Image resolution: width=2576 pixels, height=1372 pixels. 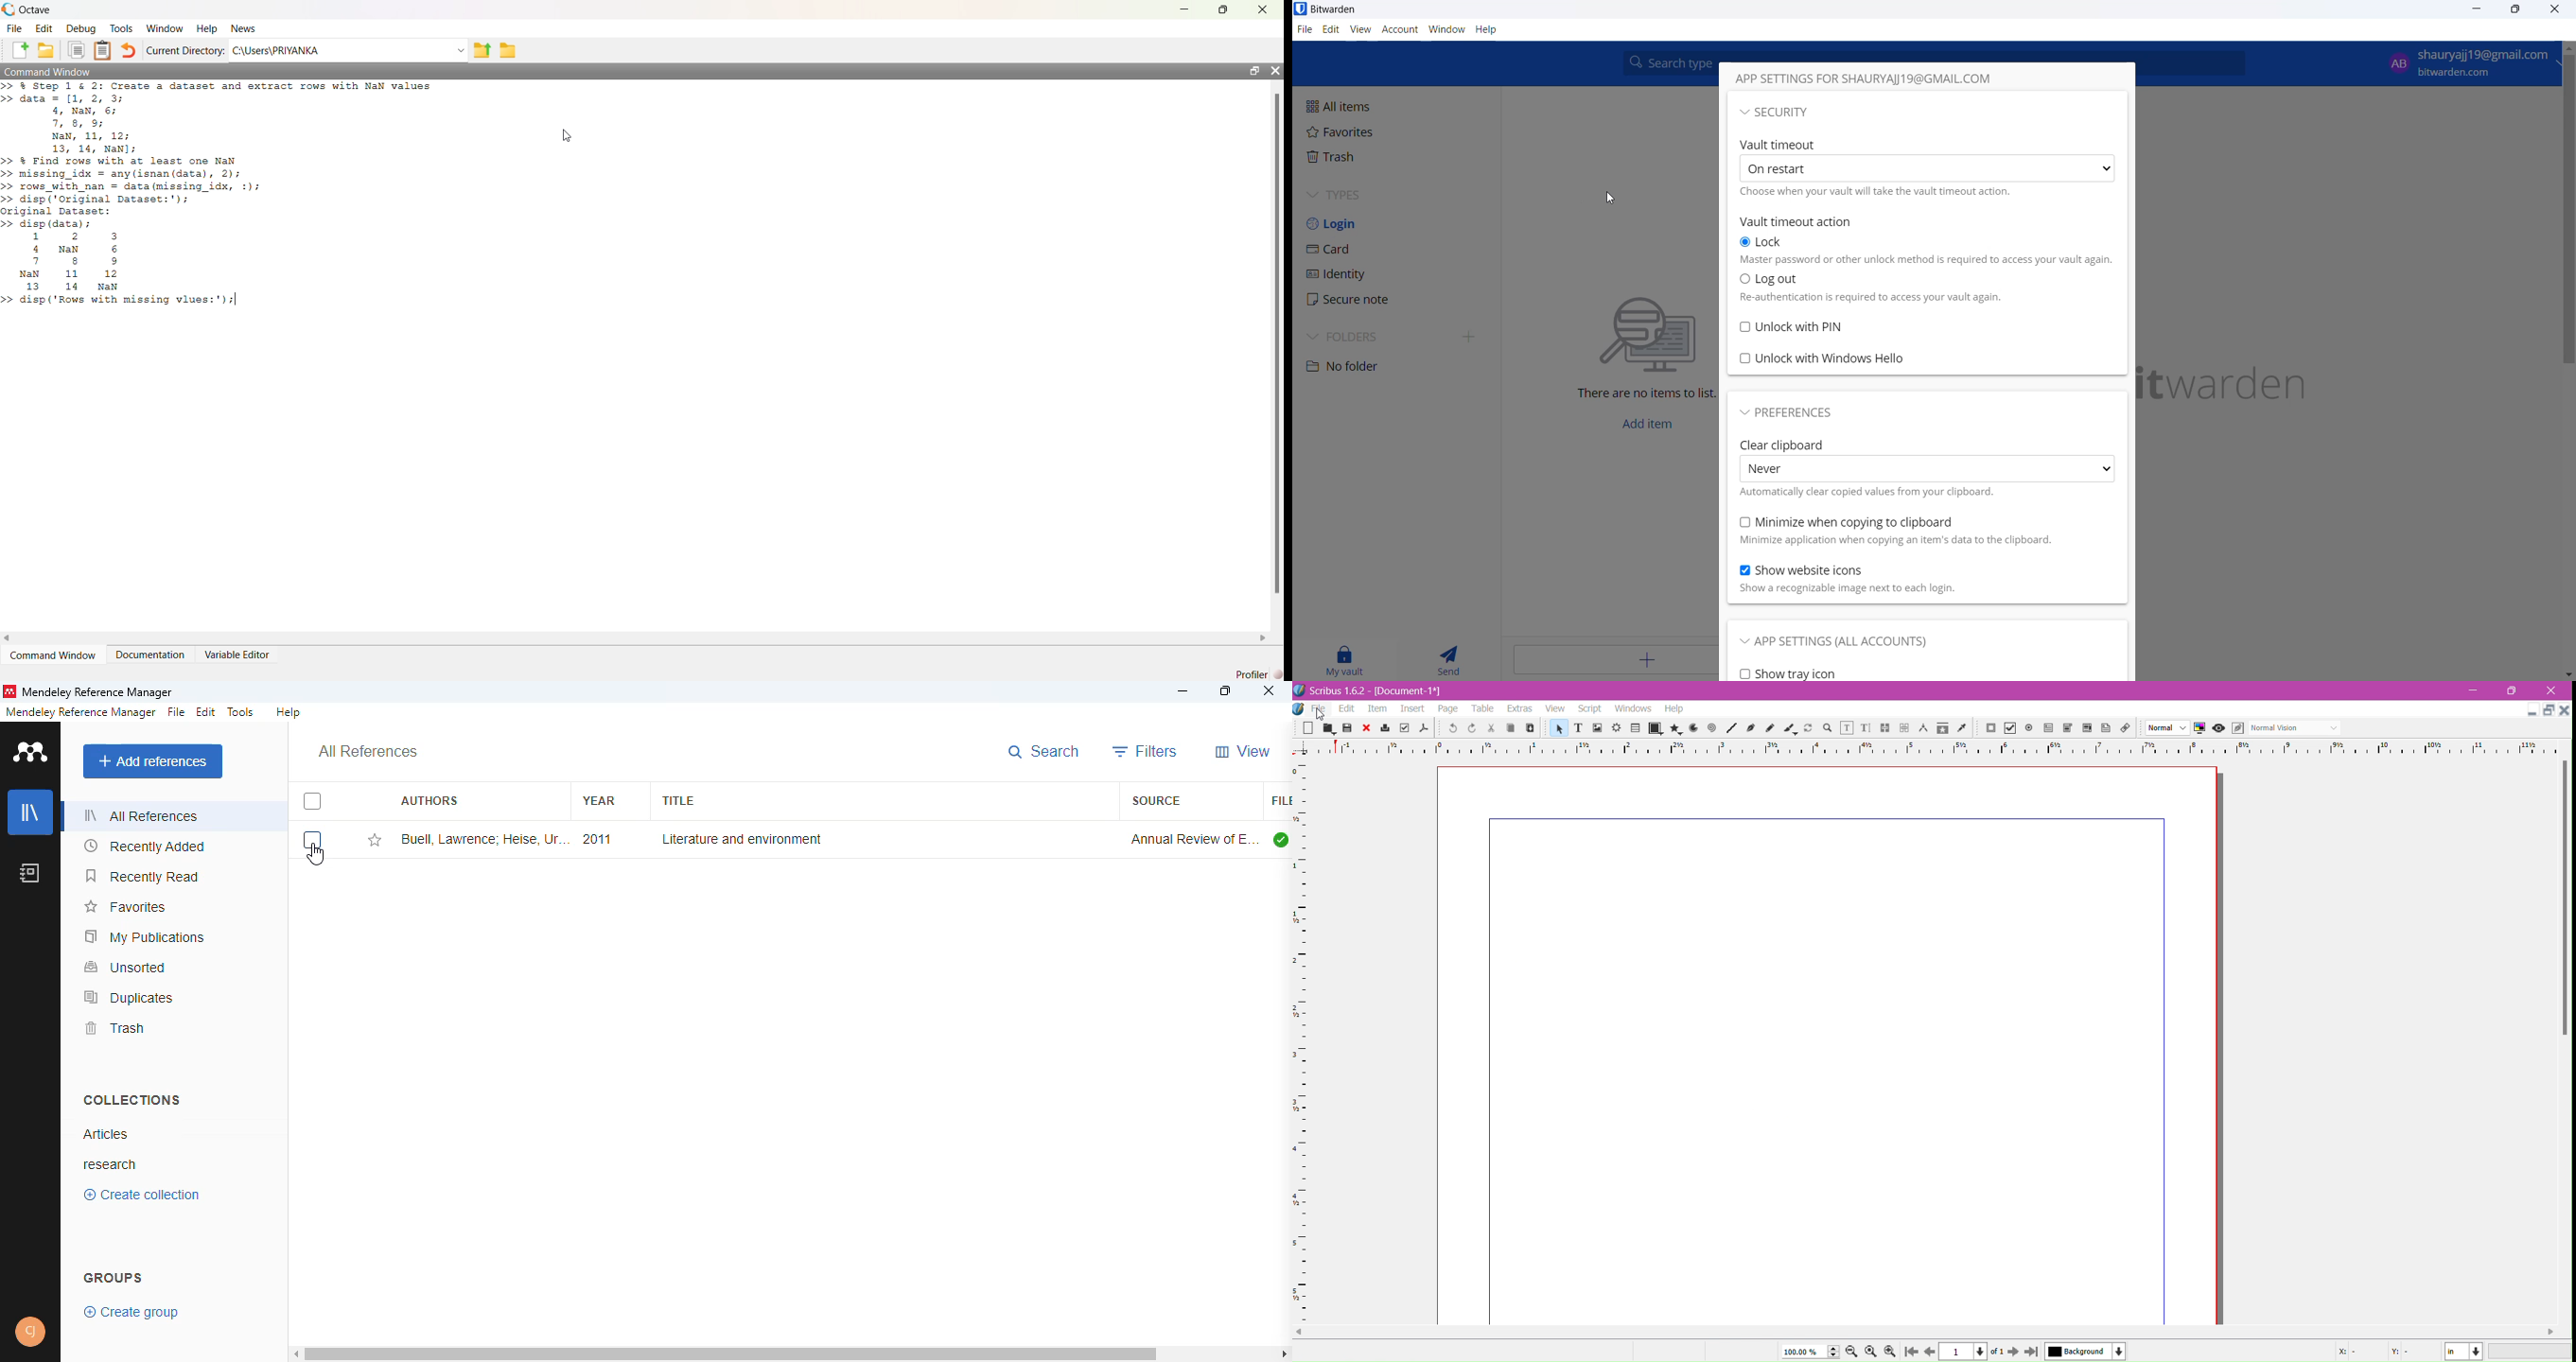 What do you see at coordinates (1444, 31) in the screenshot?
I see `window` at bounding box center [1444, 31].